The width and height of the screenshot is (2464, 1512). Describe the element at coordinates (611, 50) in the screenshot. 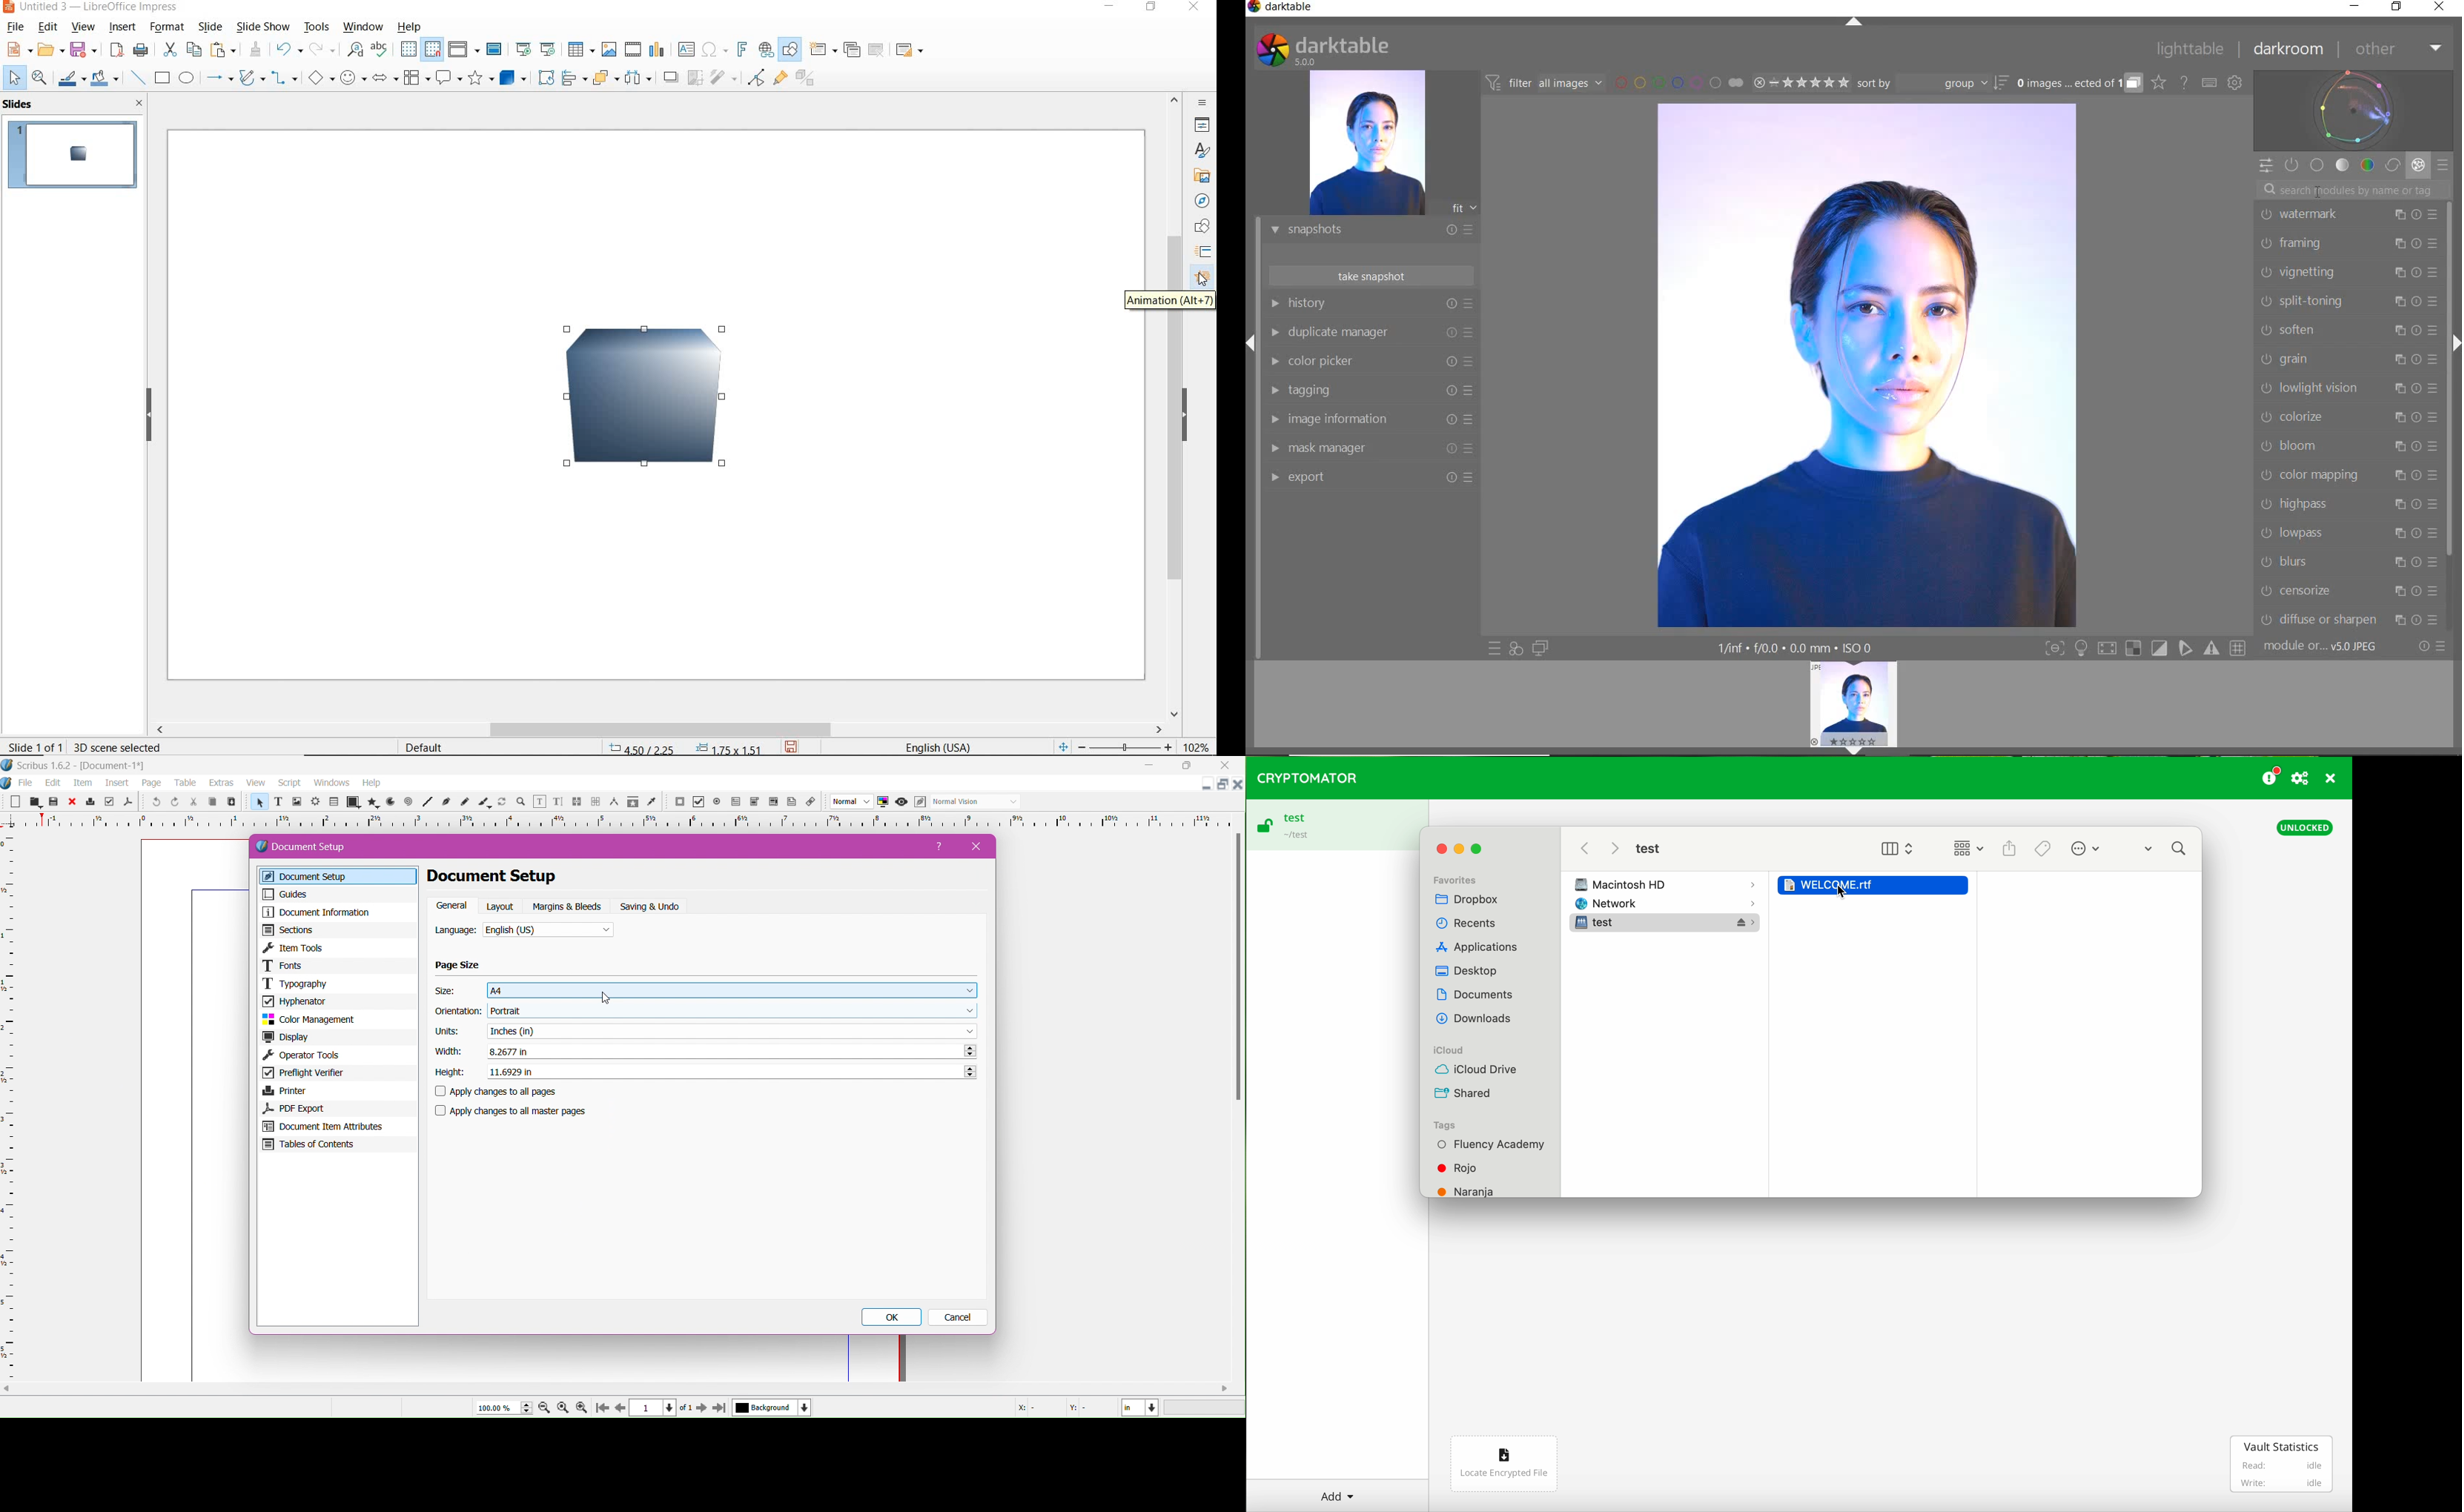

I see `insert image` at that location.